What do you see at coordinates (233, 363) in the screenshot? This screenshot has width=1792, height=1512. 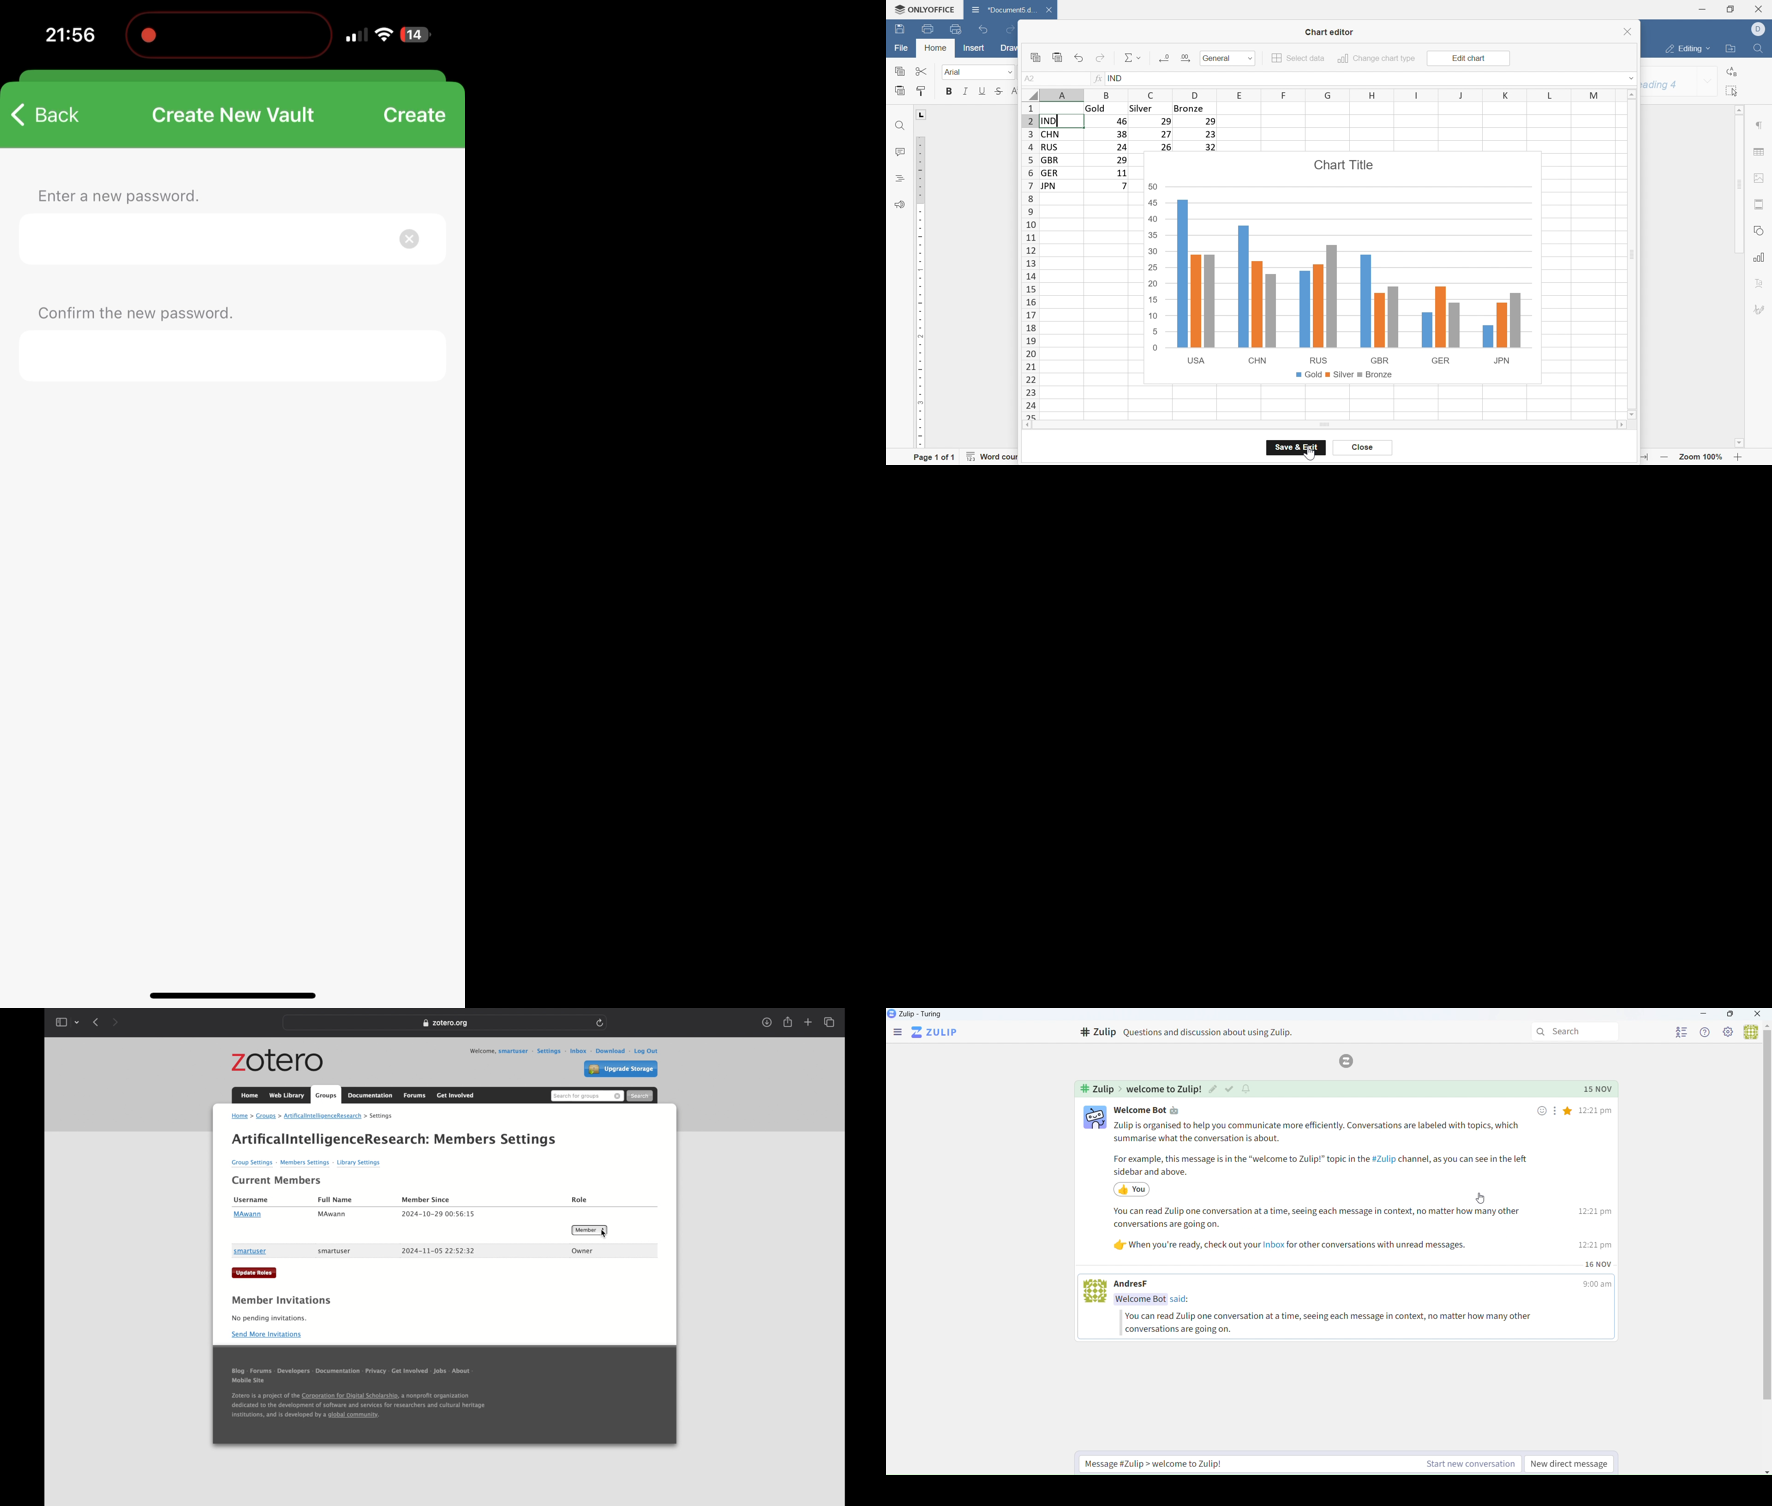 I see `new password` at bounding box center [233, 363].